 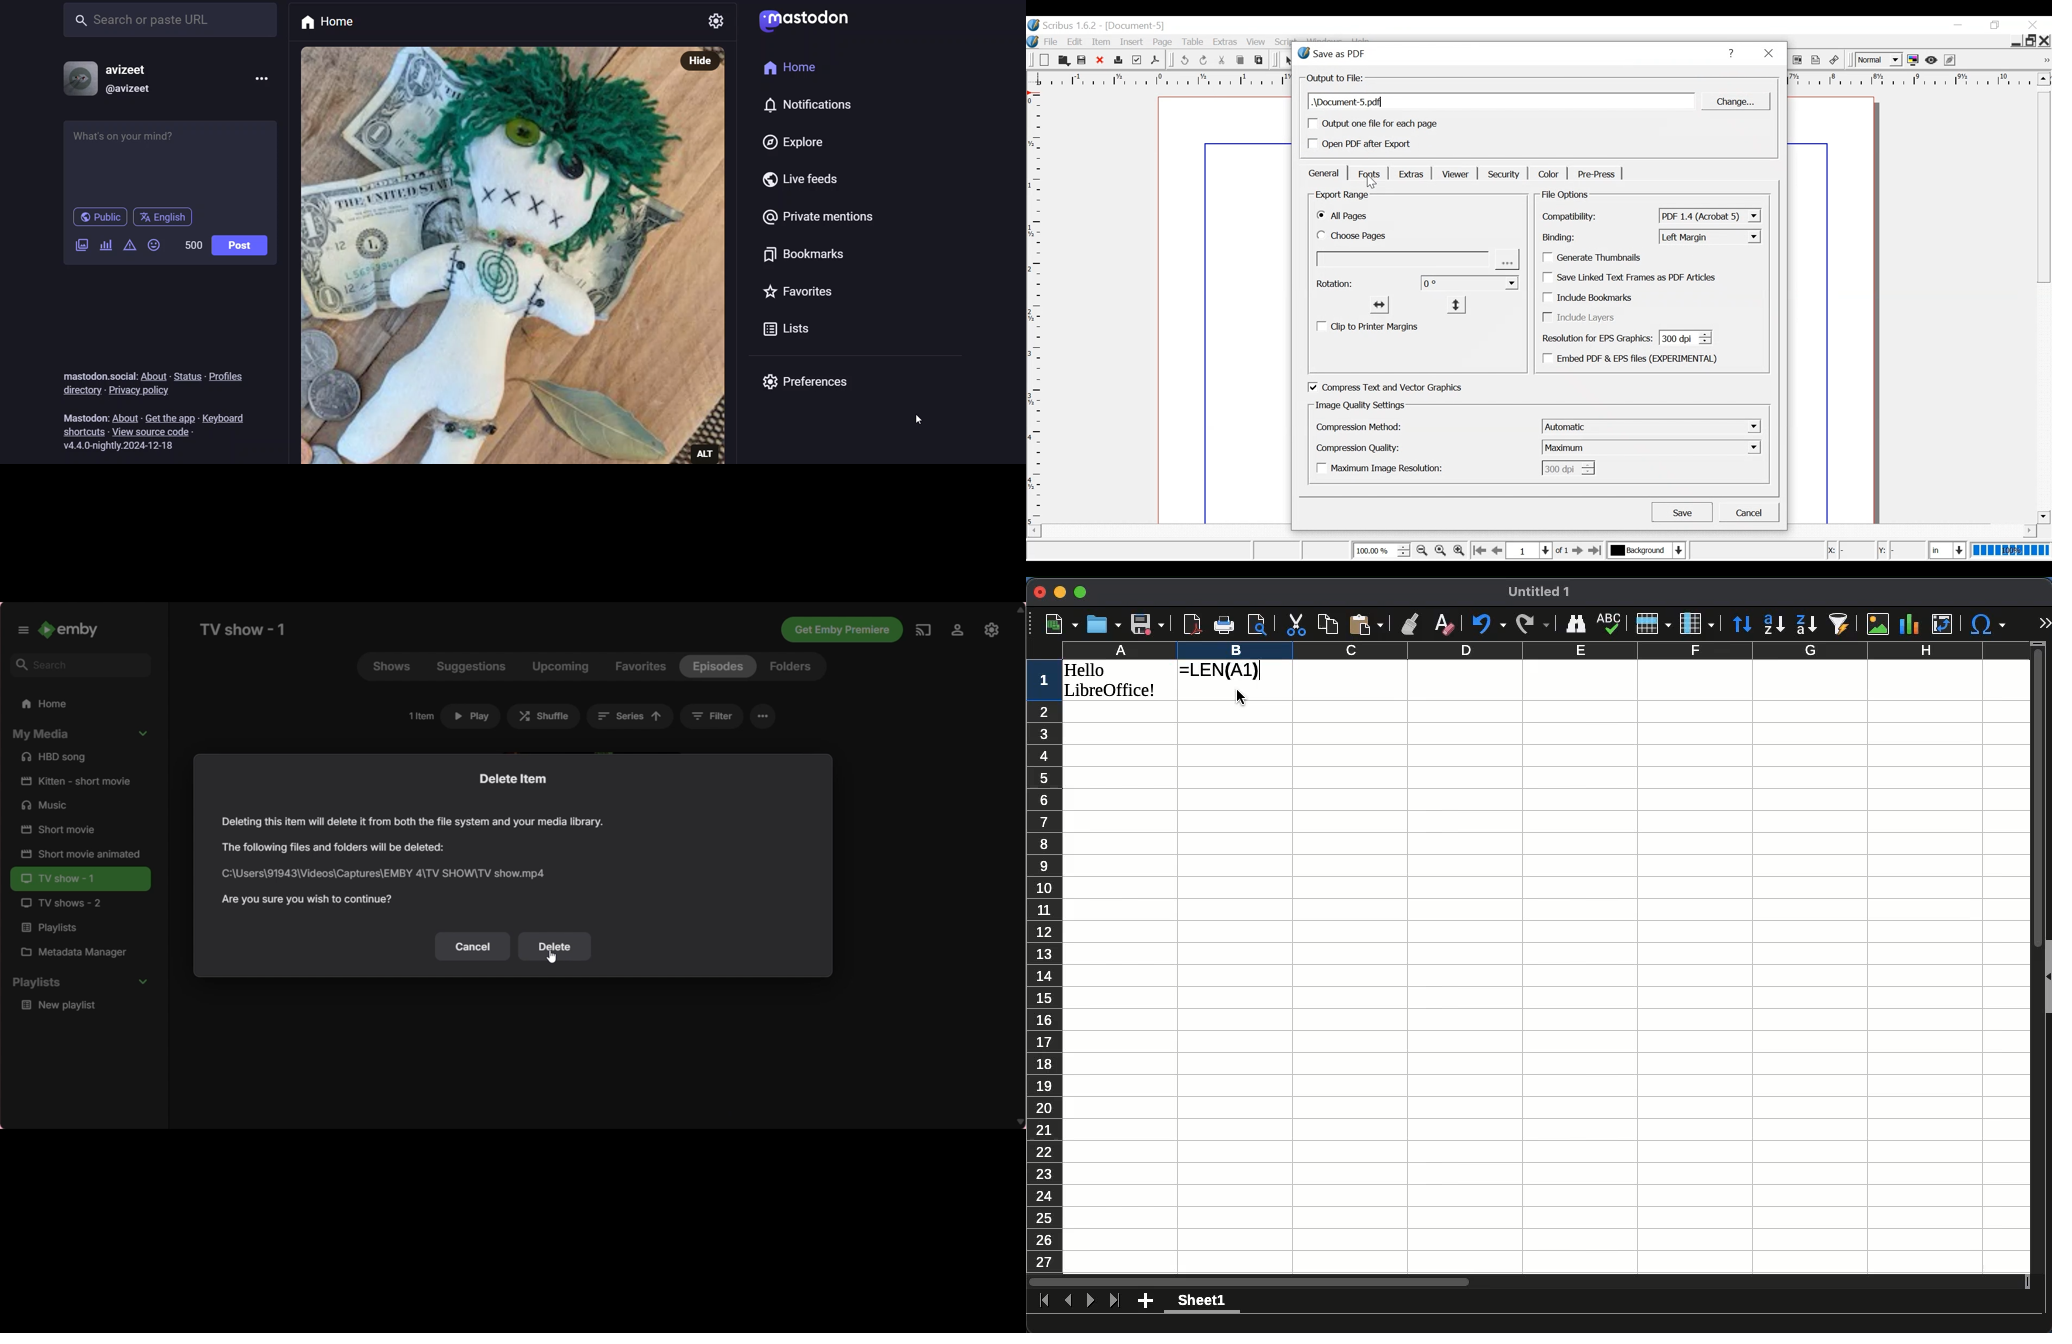 I want to click on minimize, so click(x=1957, y=26).